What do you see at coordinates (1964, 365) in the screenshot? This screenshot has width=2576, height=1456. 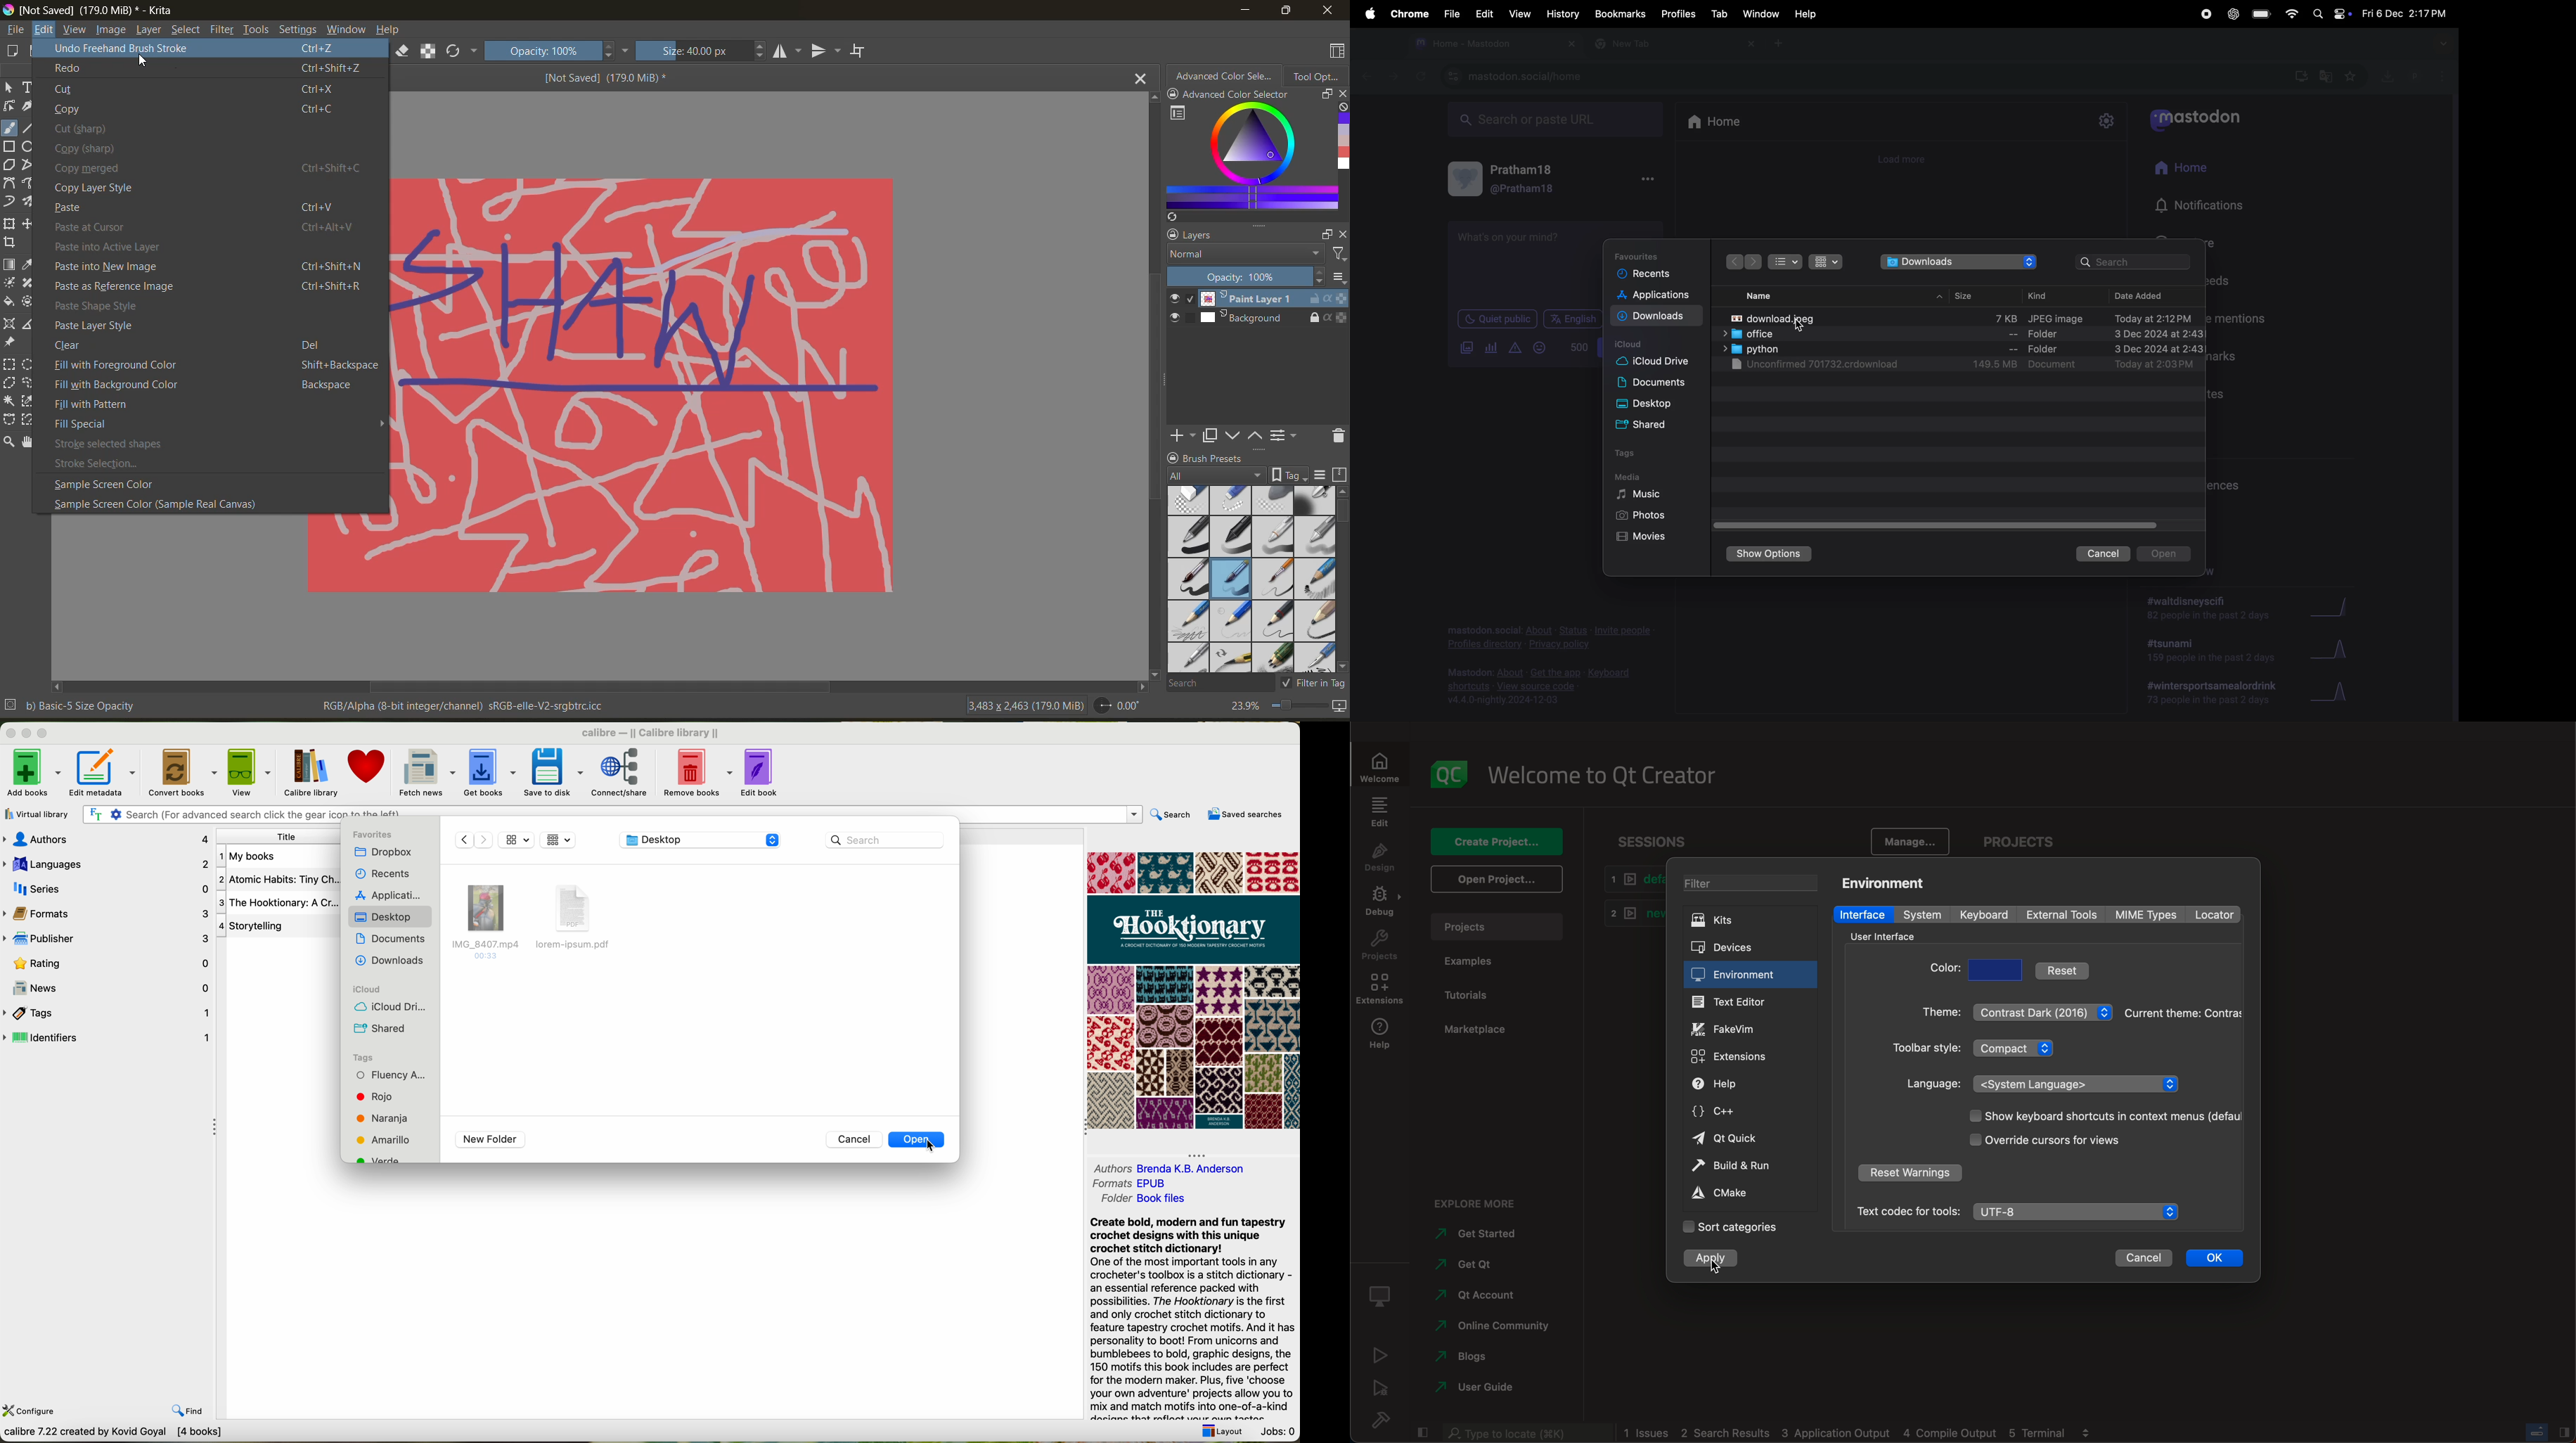 I see `unkownn download` at bounding box center [1964, 365].